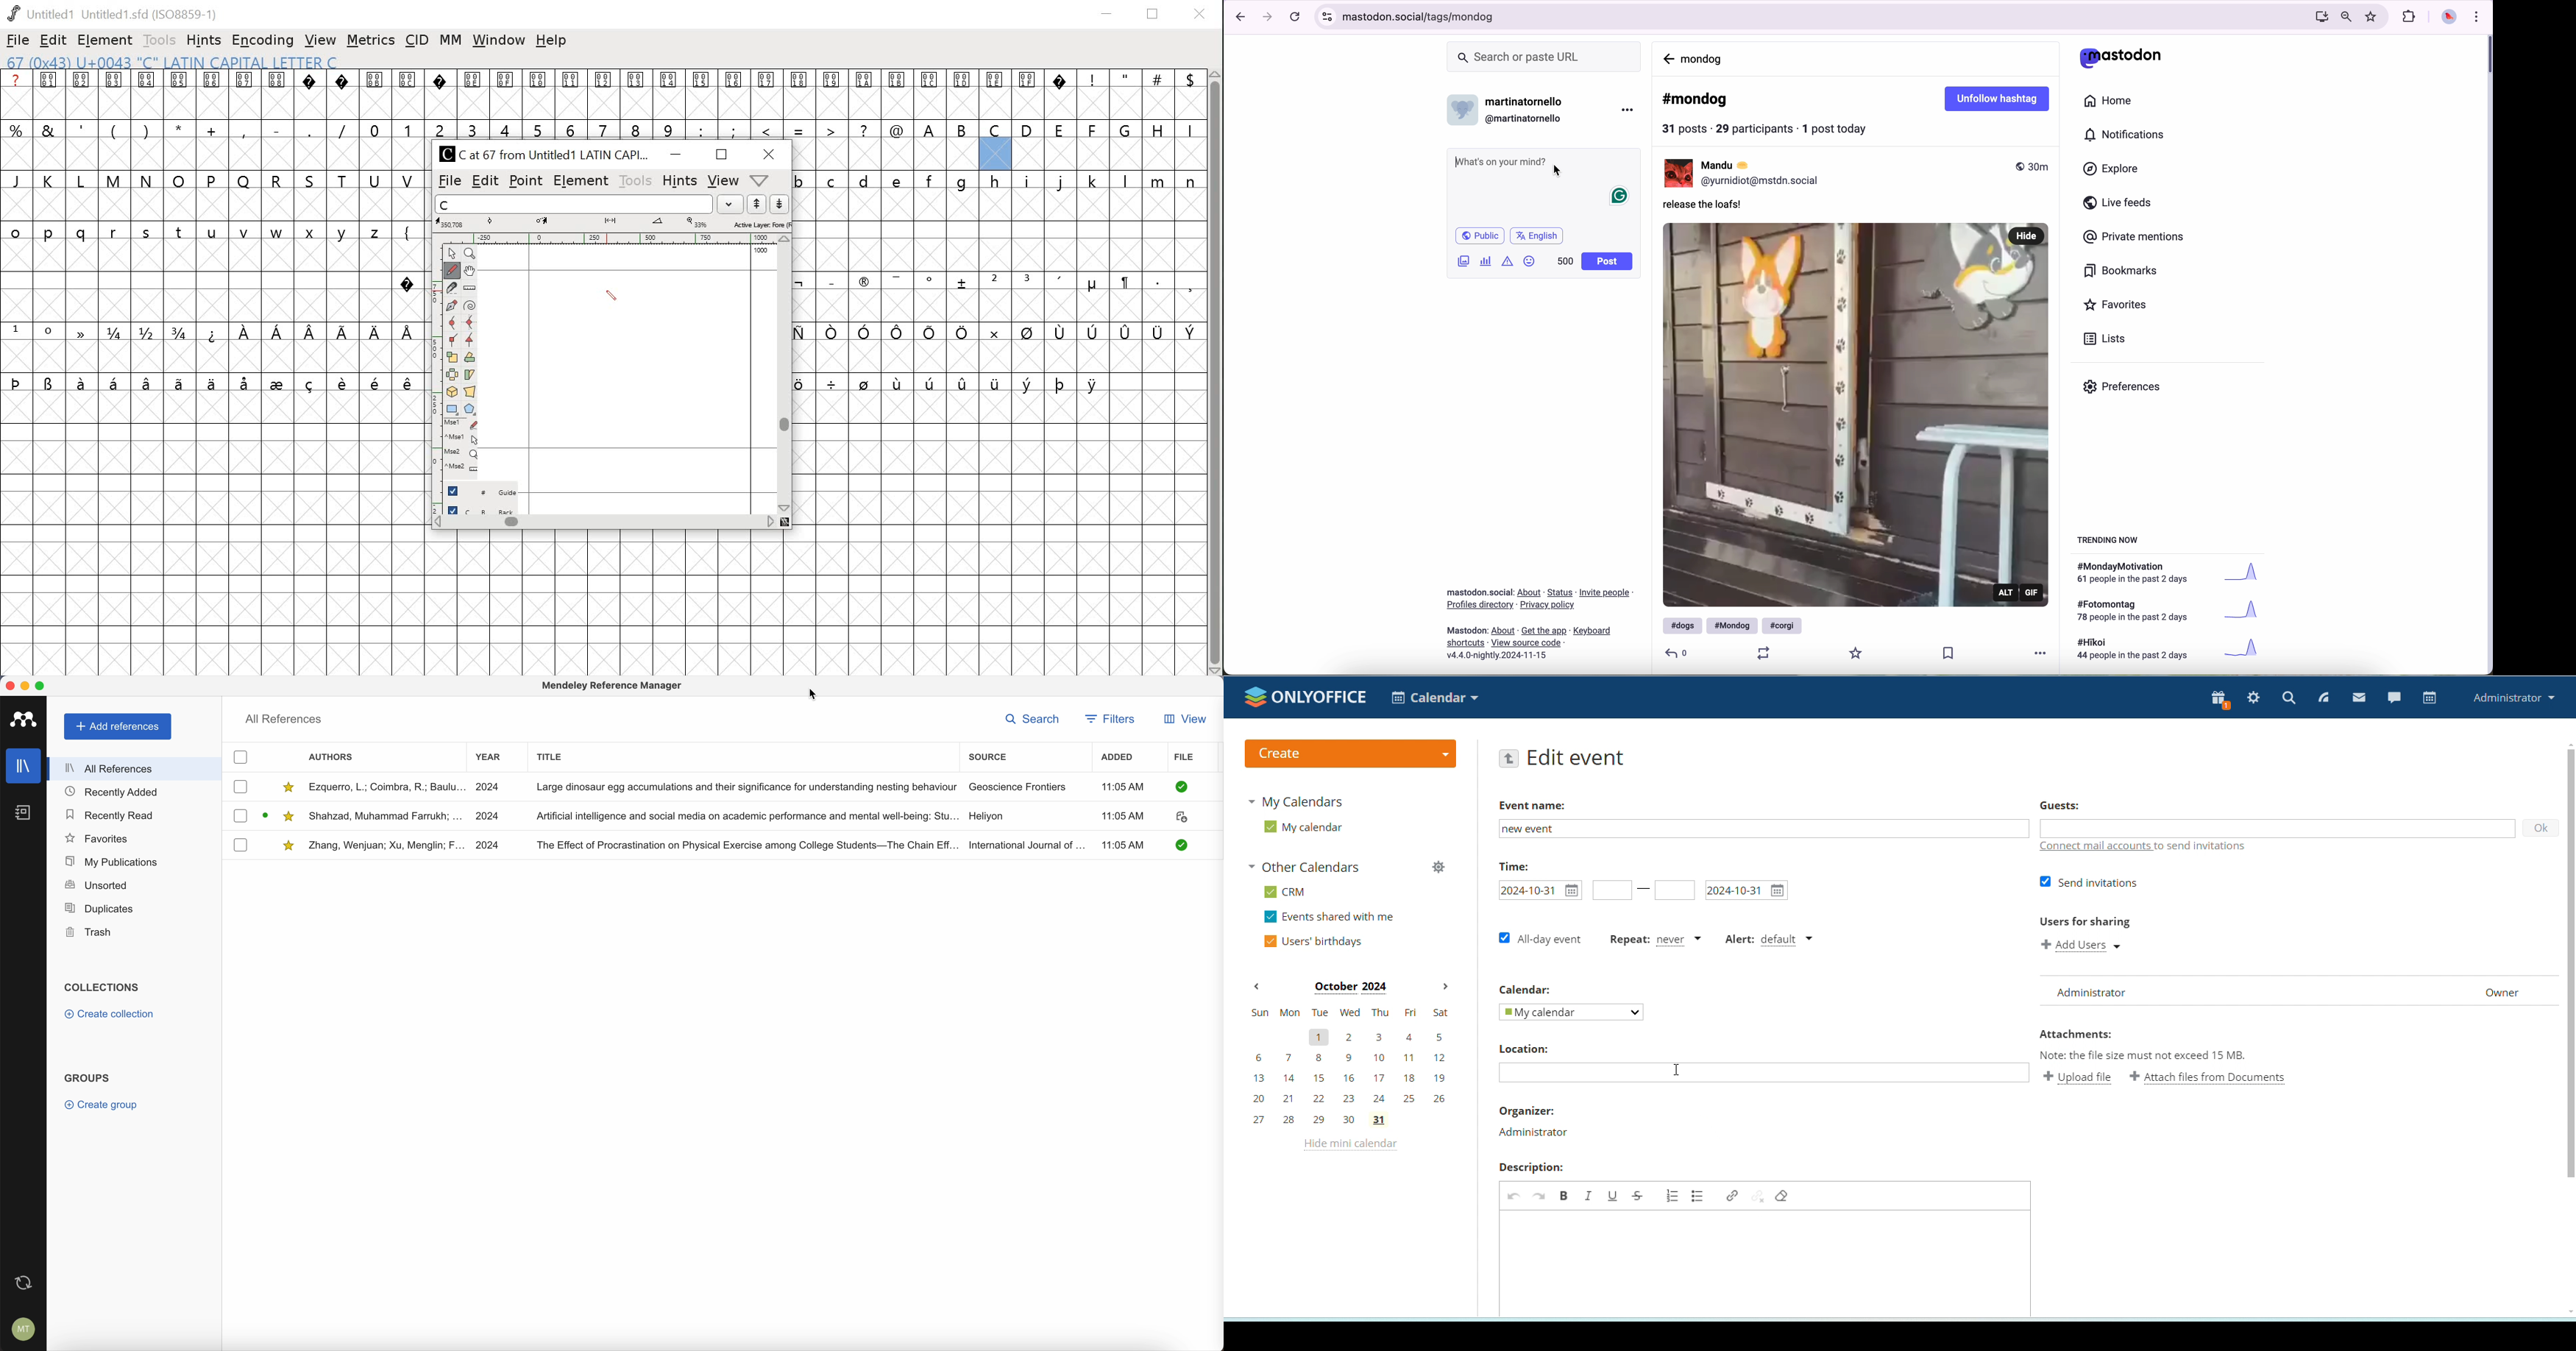 This screenshot has height=1372, width=2576. I want to click on point, so click(527, 179).